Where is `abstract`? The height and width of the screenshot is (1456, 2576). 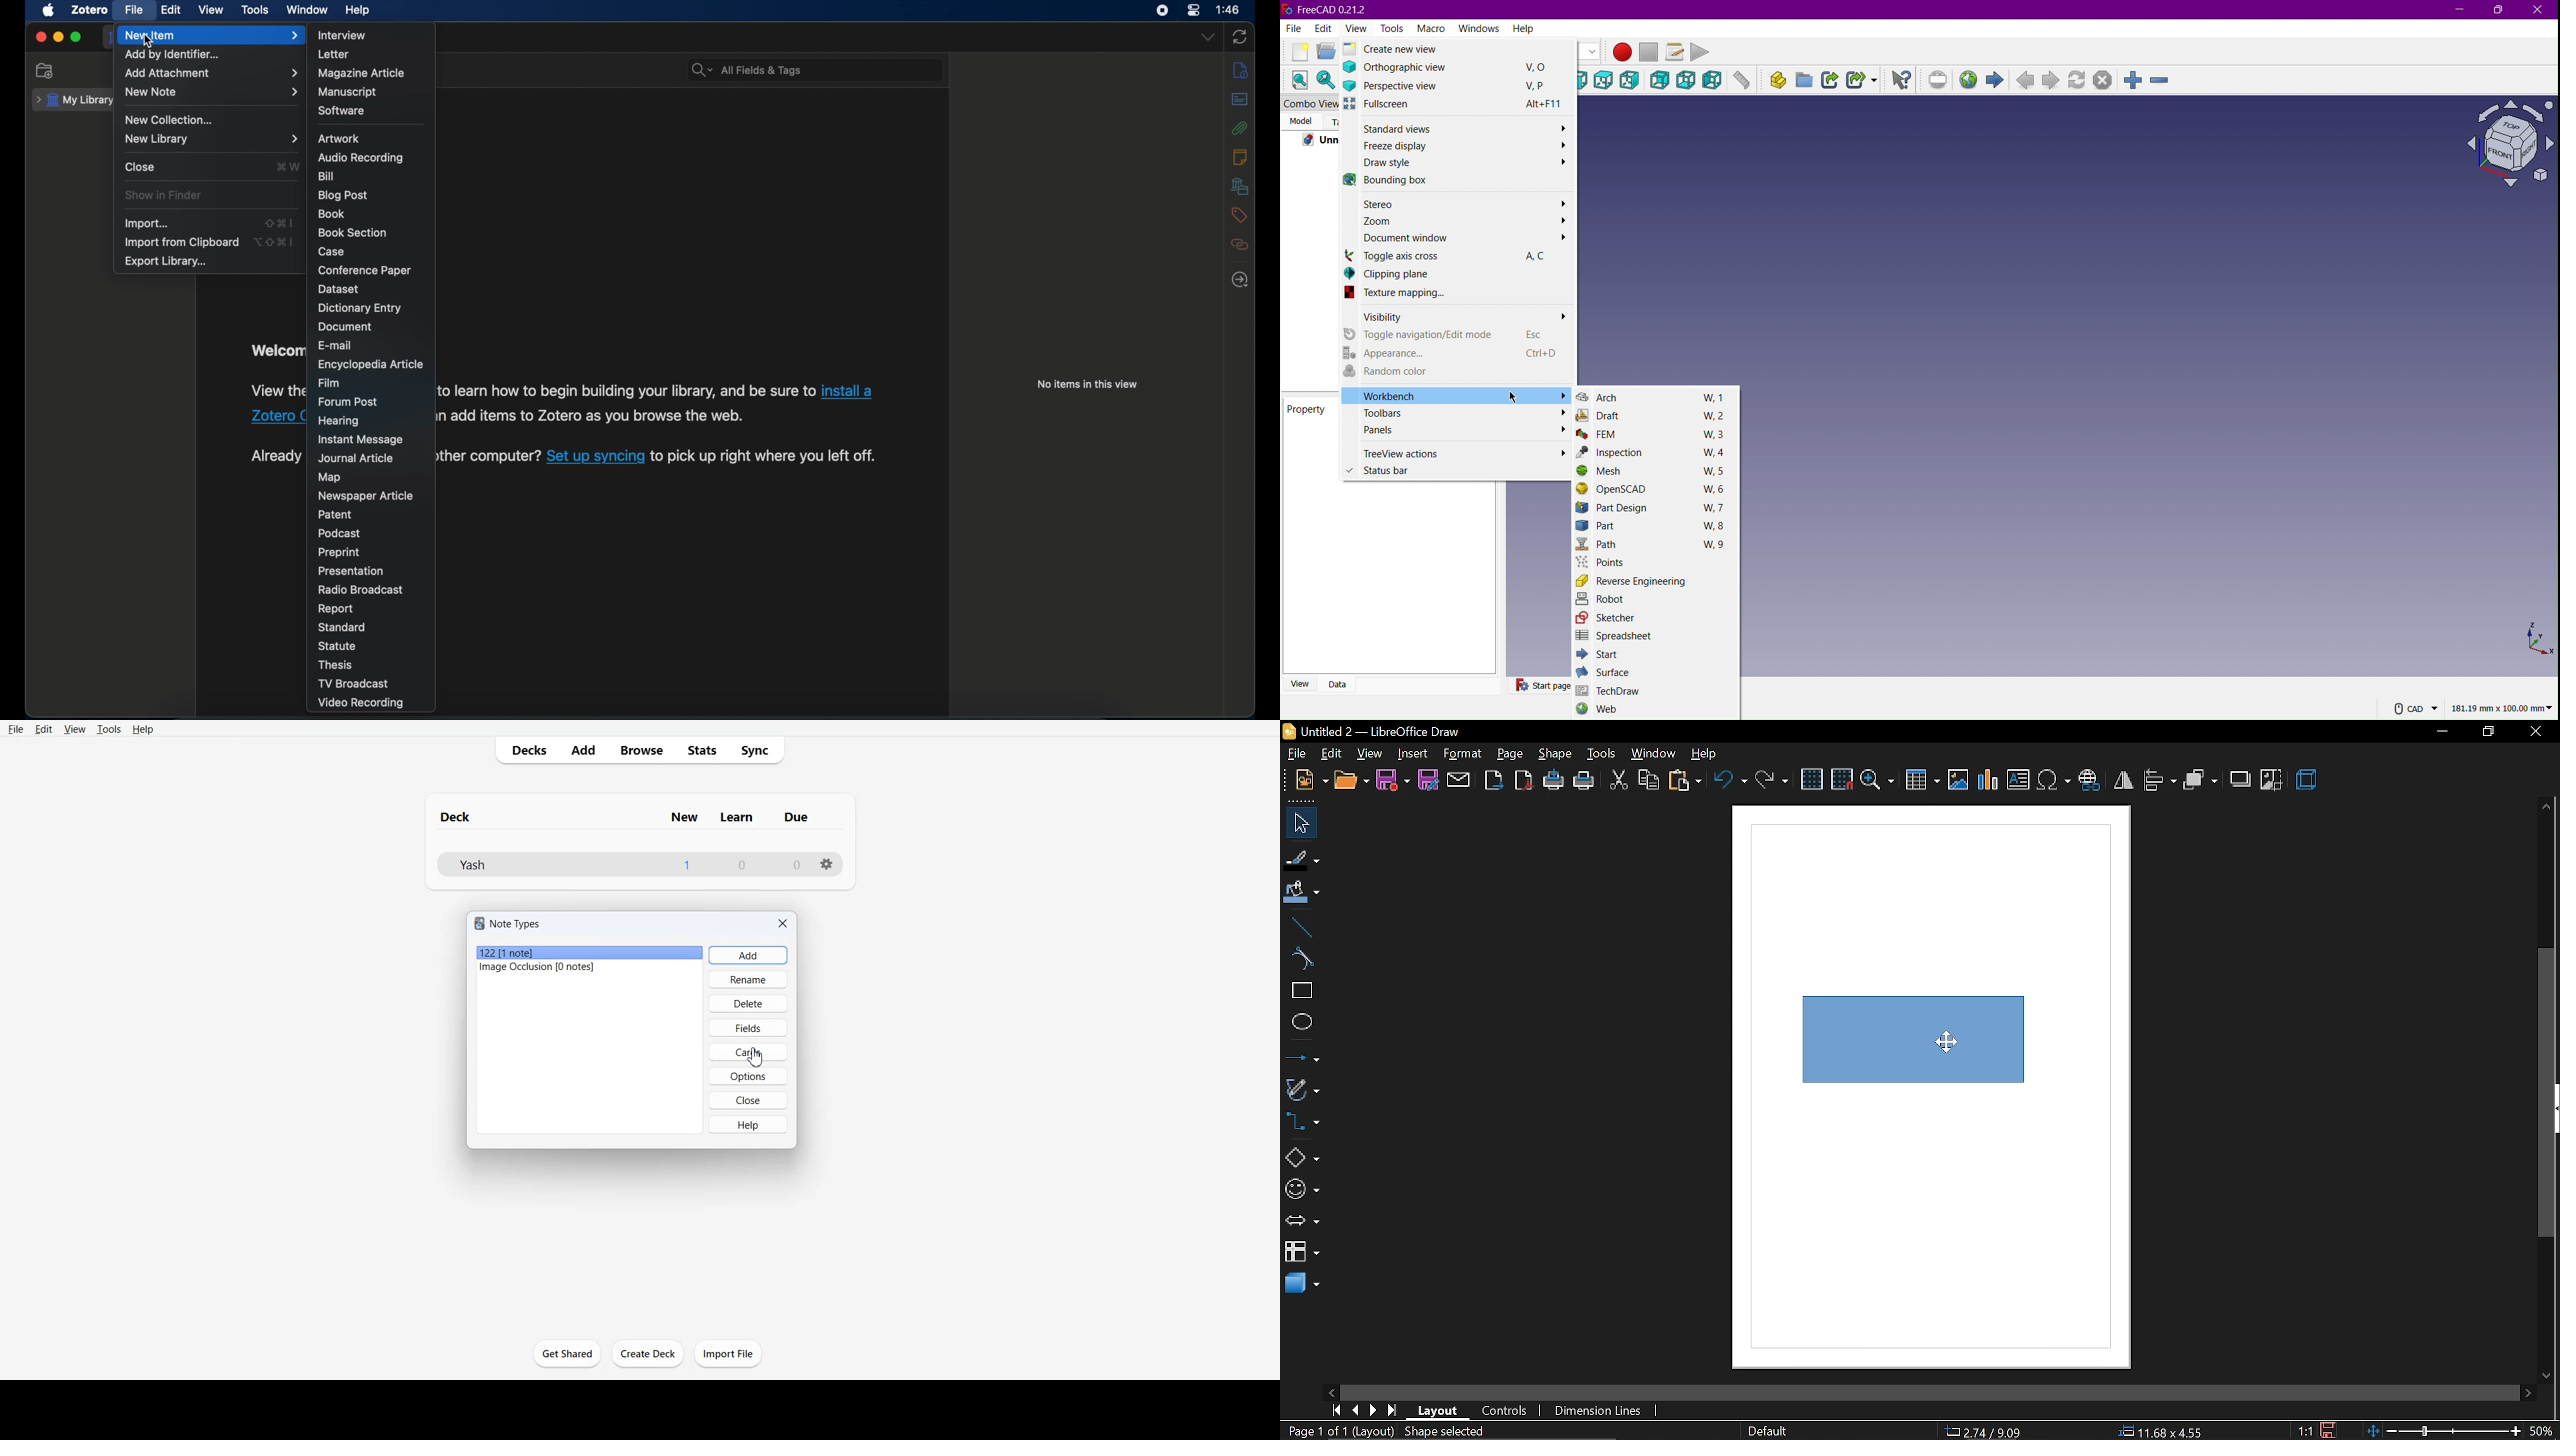 abstract is located at coordinates (1239, 99).